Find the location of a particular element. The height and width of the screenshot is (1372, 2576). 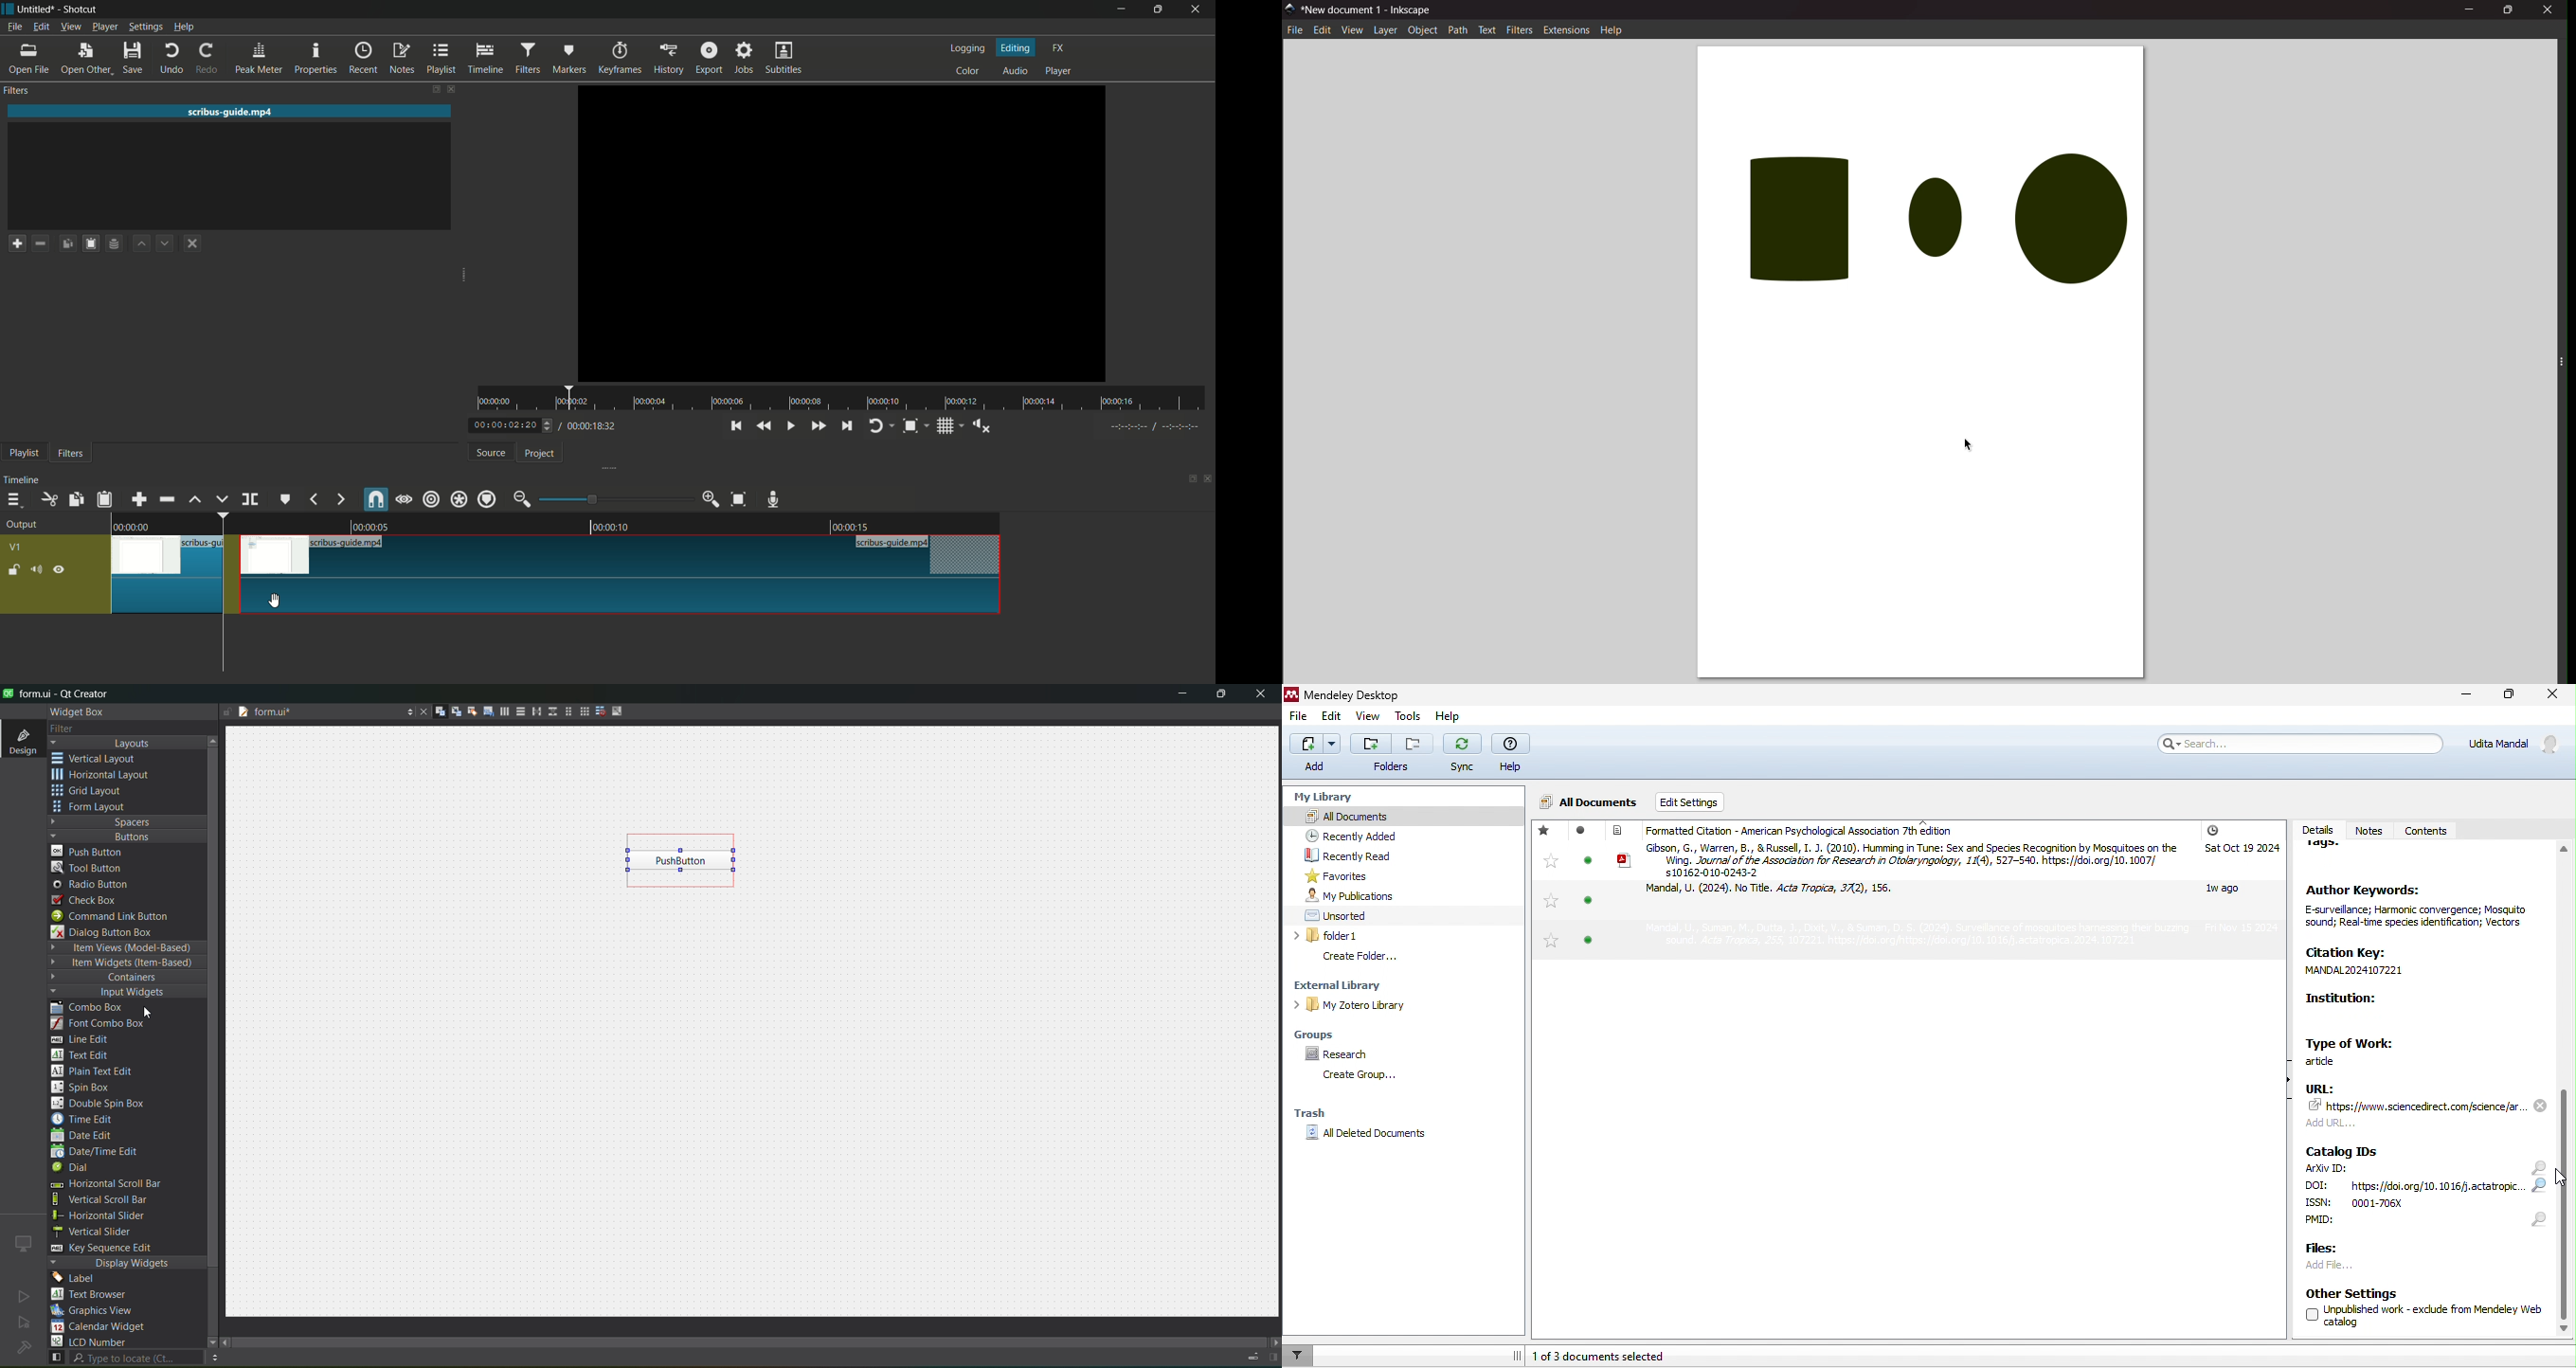

add is located at coordinates (1315, 752).